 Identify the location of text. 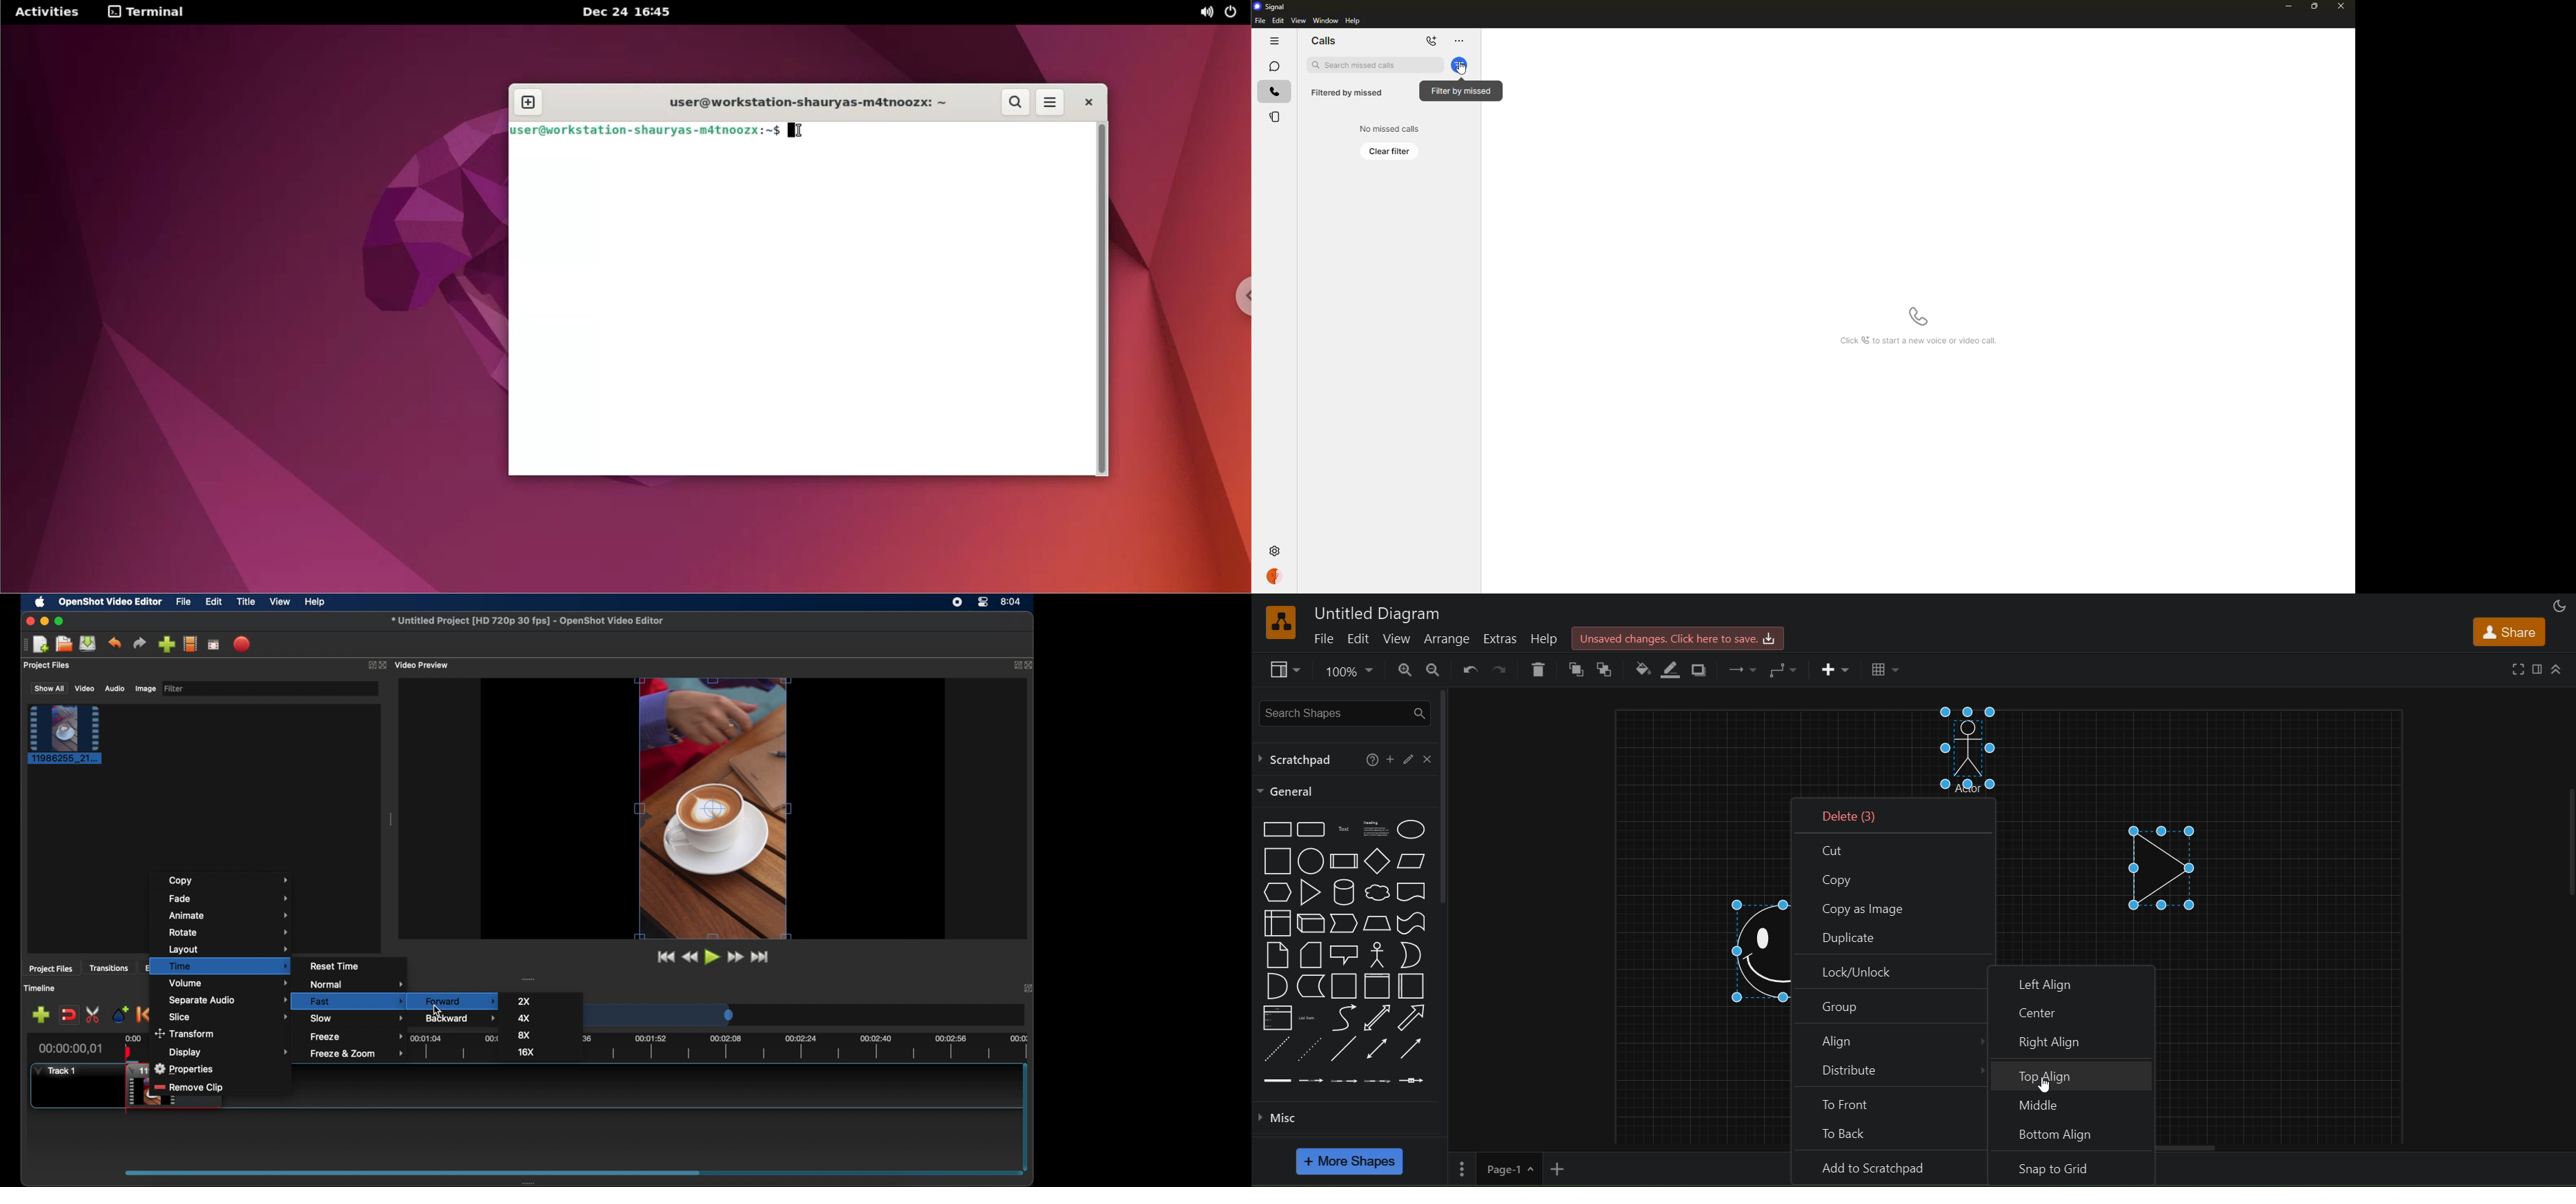
(1342, 830).